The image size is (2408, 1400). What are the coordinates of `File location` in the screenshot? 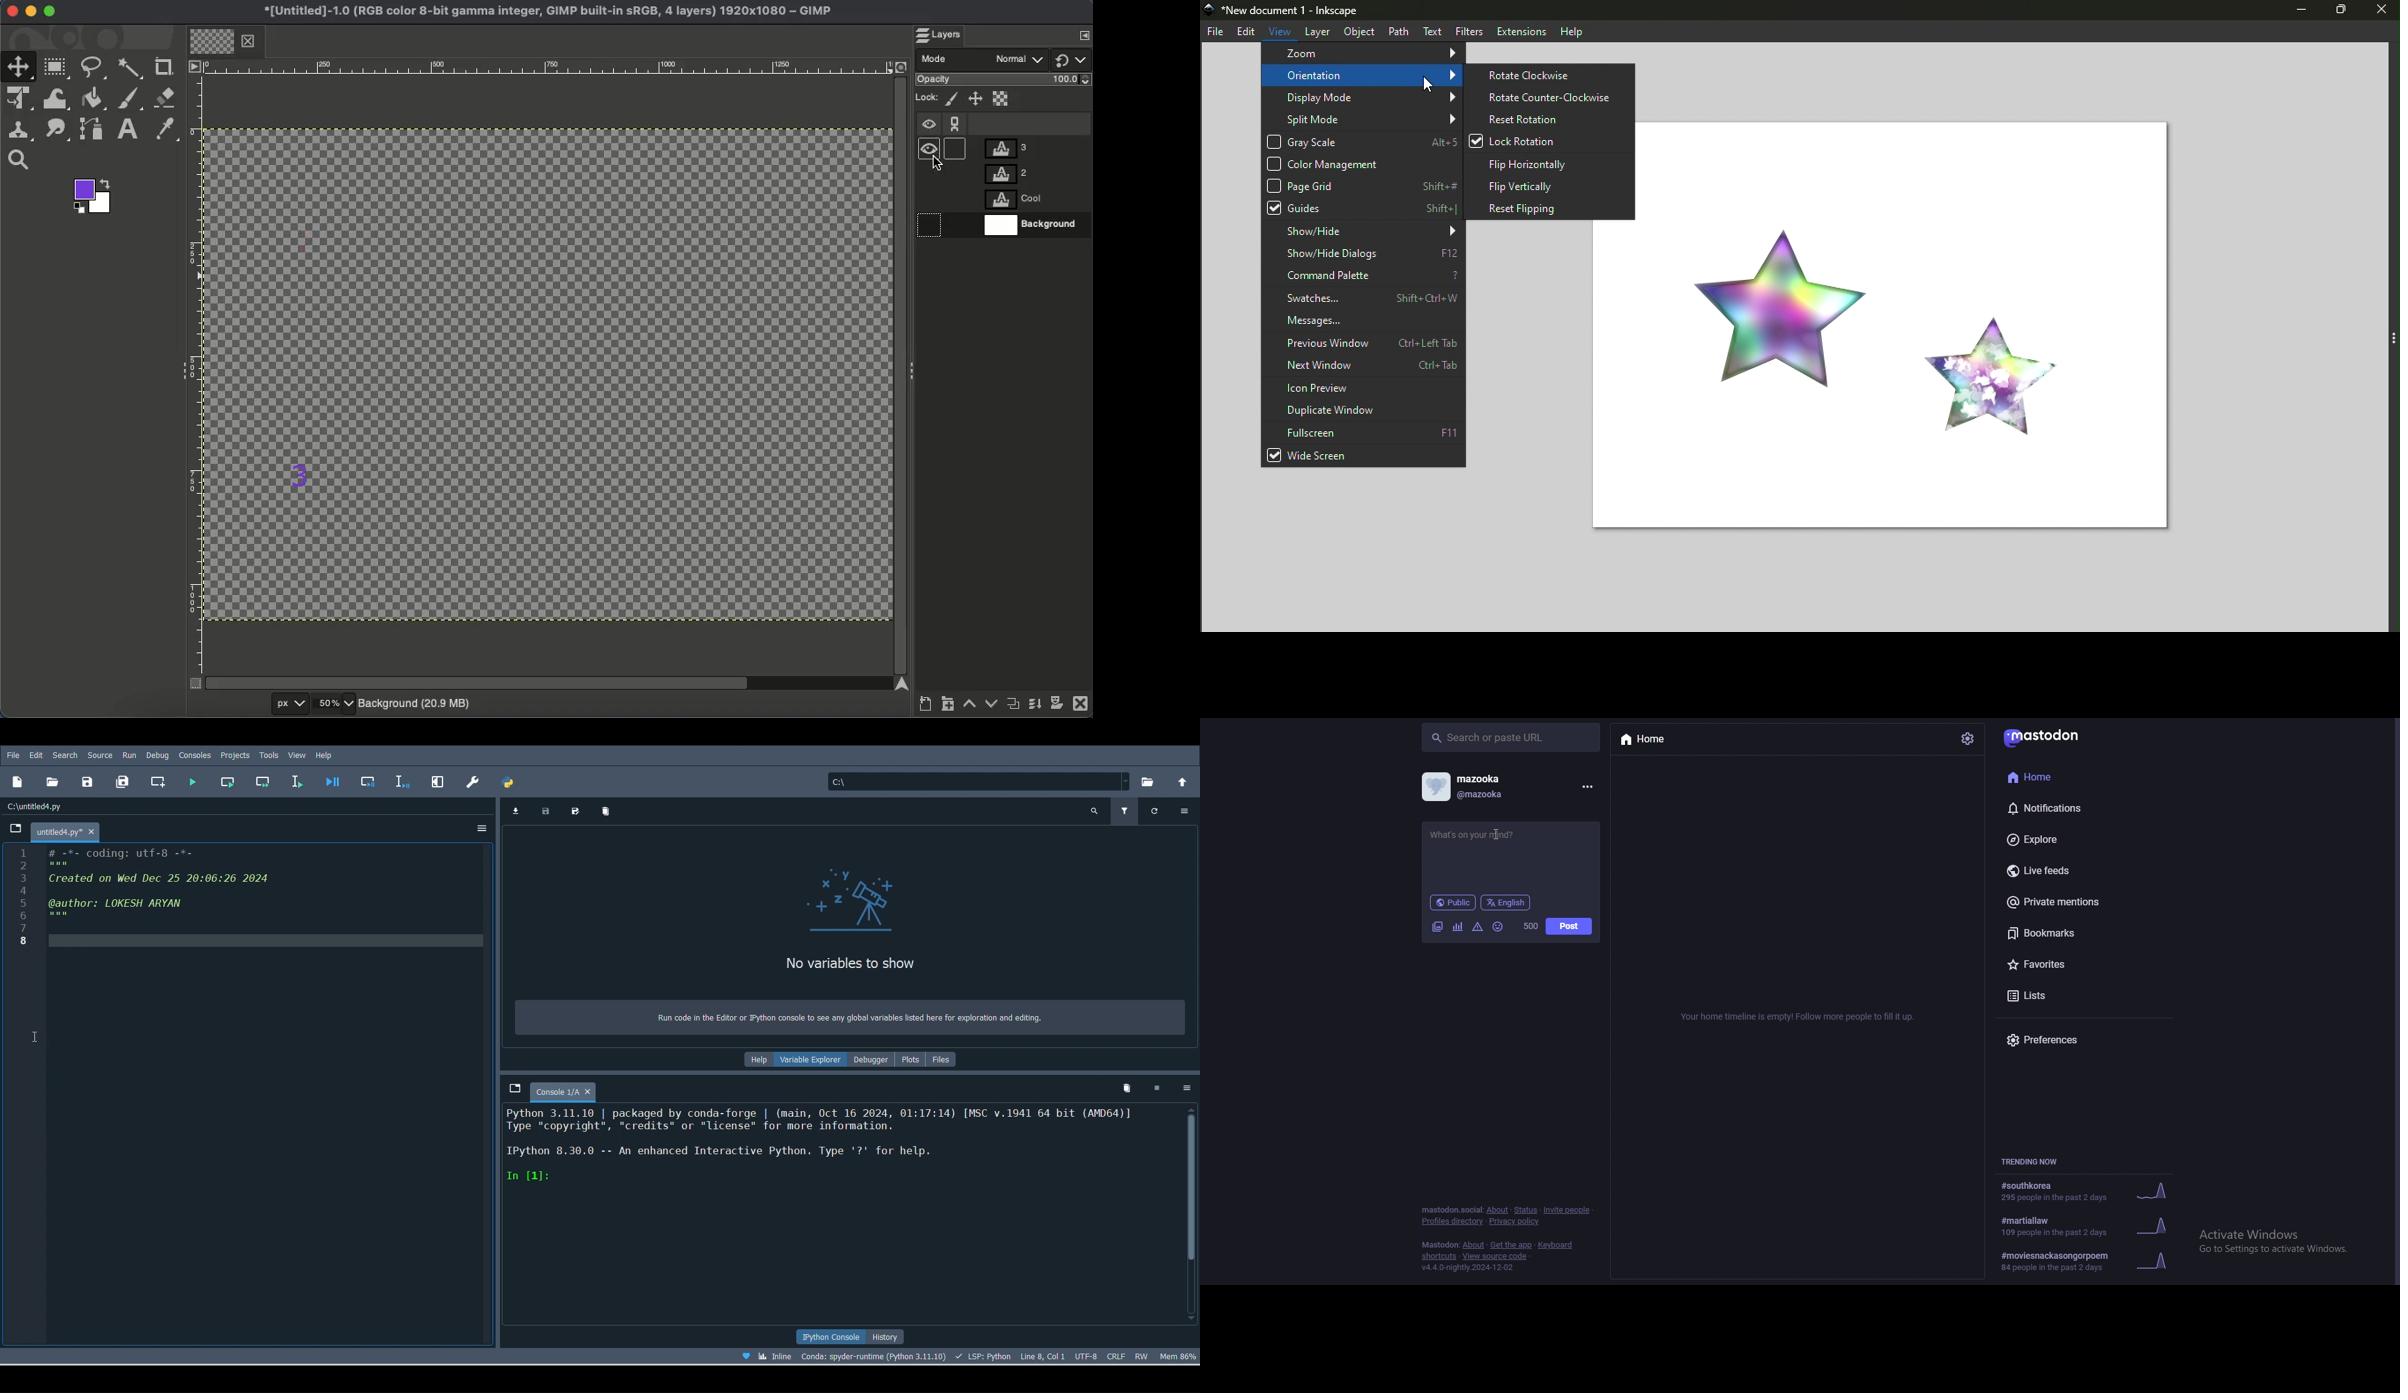 It's located at (974, 780).